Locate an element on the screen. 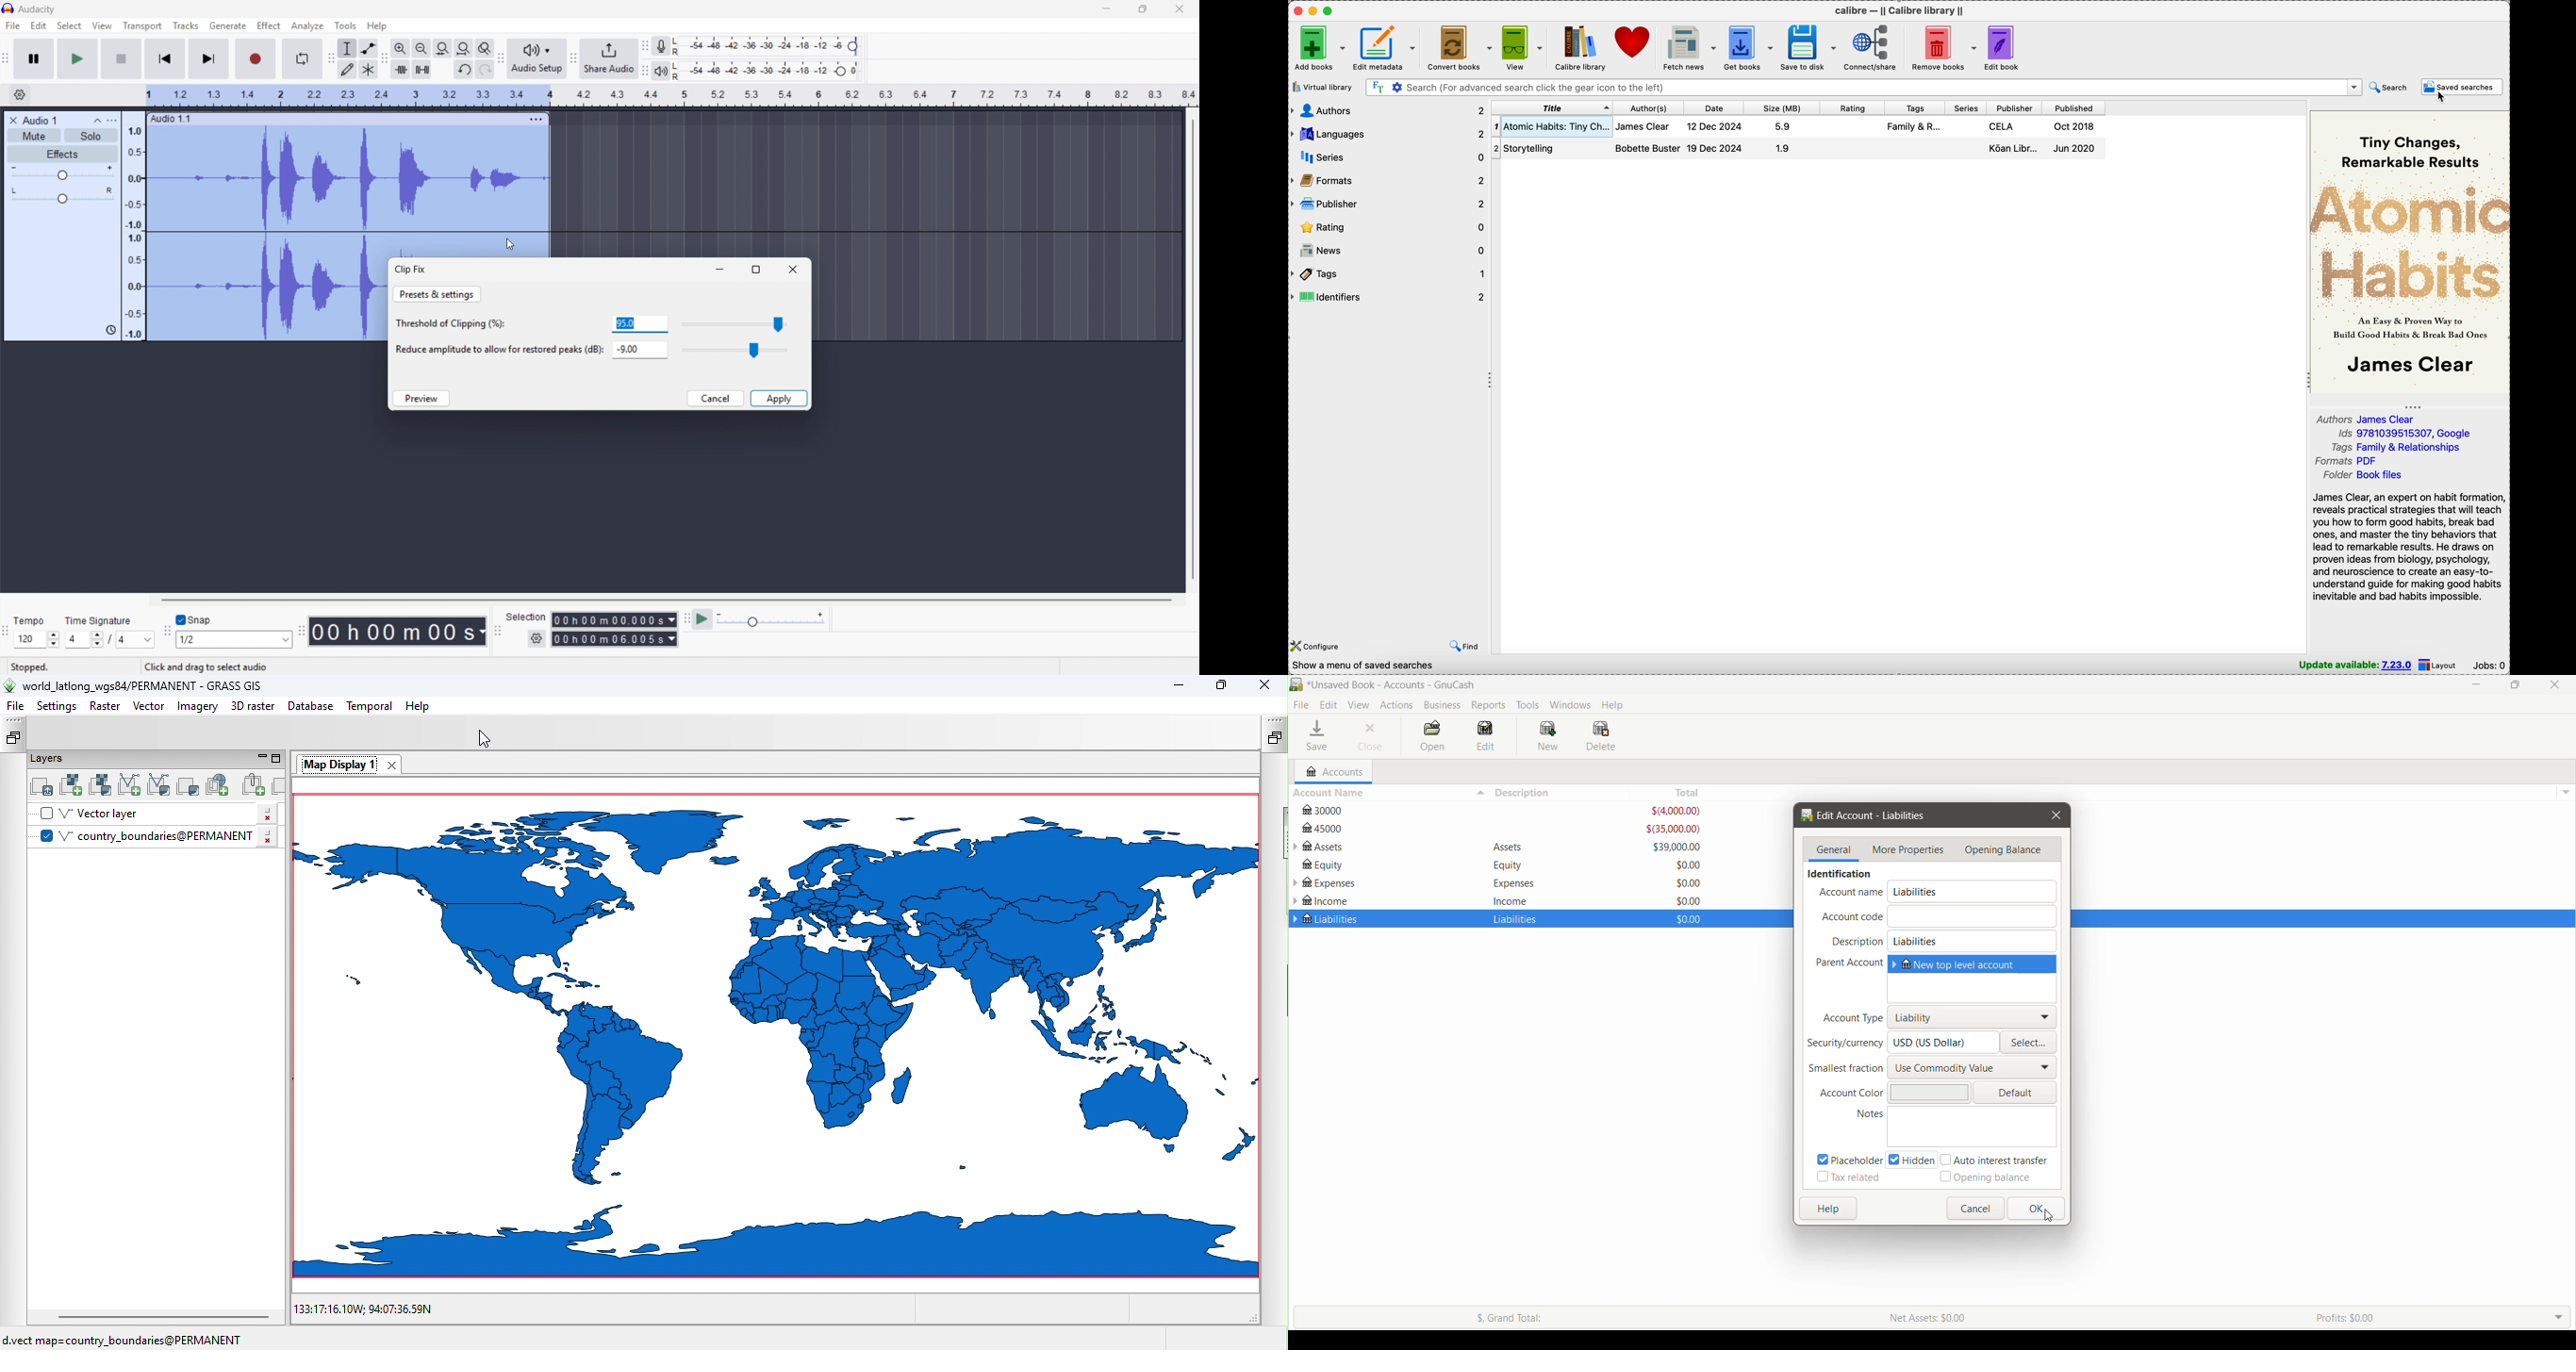  authors is located at coordinates (1387, 110).